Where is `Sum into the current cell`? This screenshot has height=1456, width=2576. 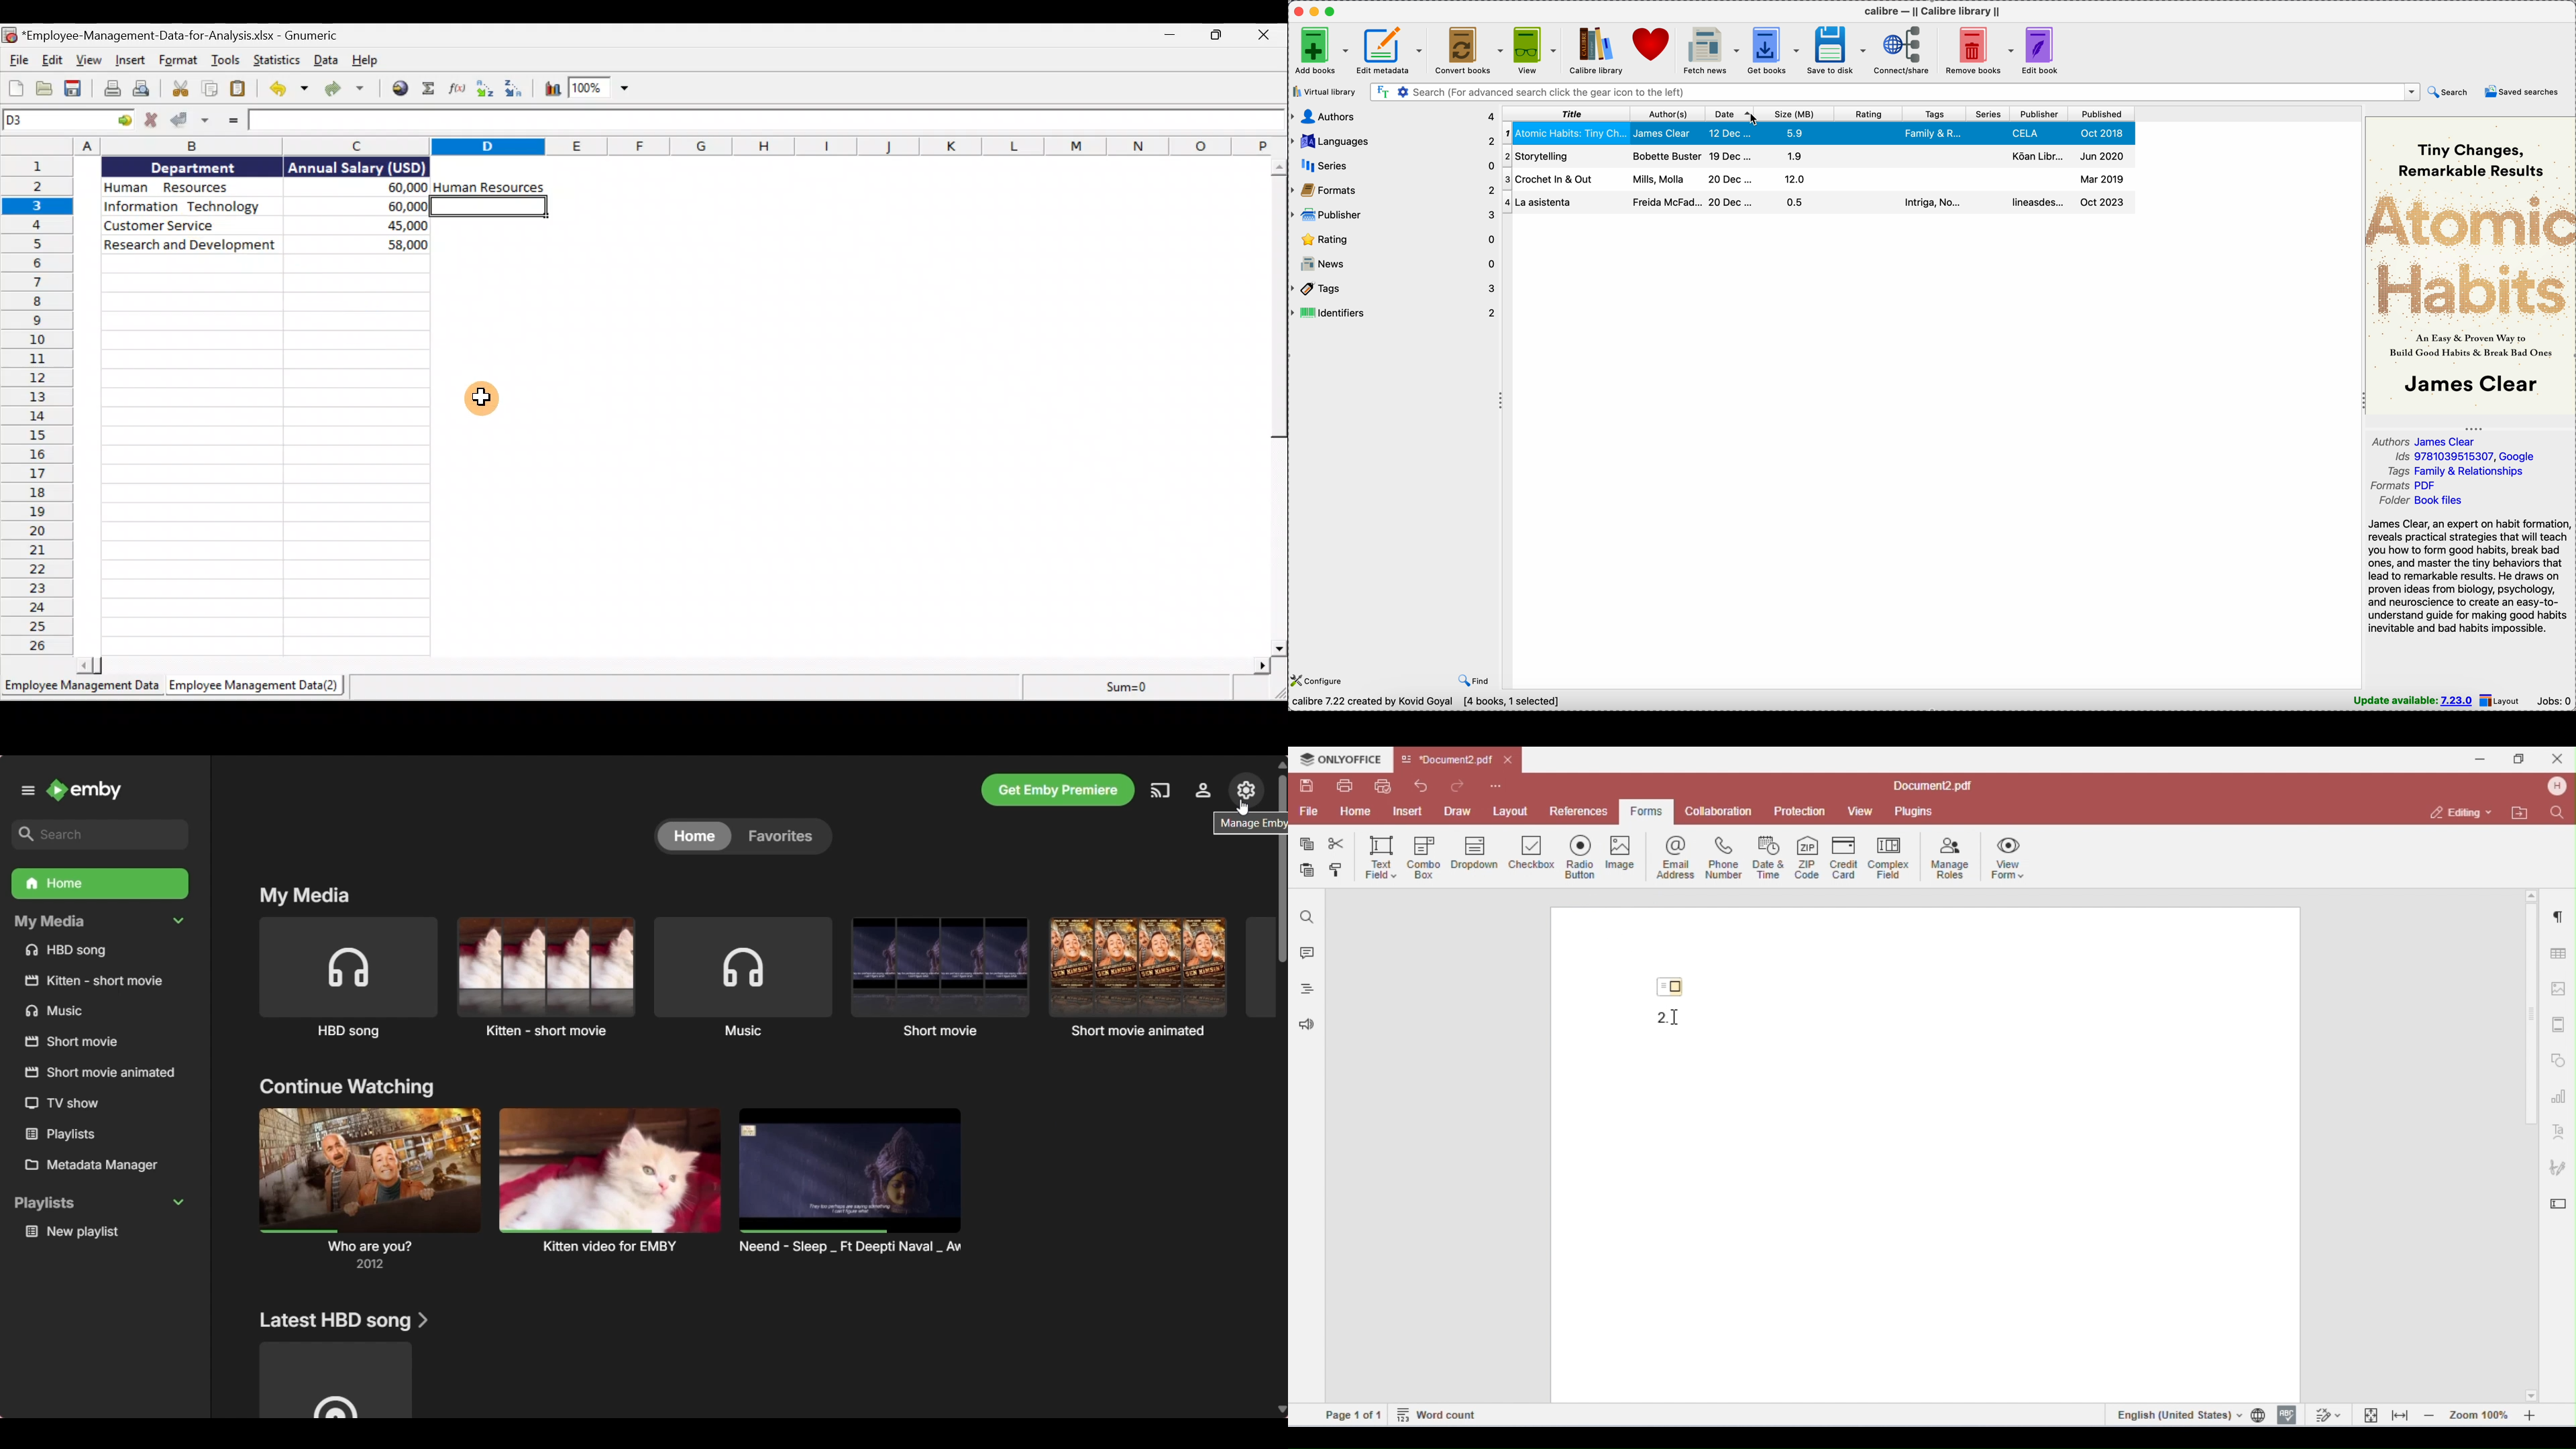
Sum into the current cell is located at coordinates (431, 89).